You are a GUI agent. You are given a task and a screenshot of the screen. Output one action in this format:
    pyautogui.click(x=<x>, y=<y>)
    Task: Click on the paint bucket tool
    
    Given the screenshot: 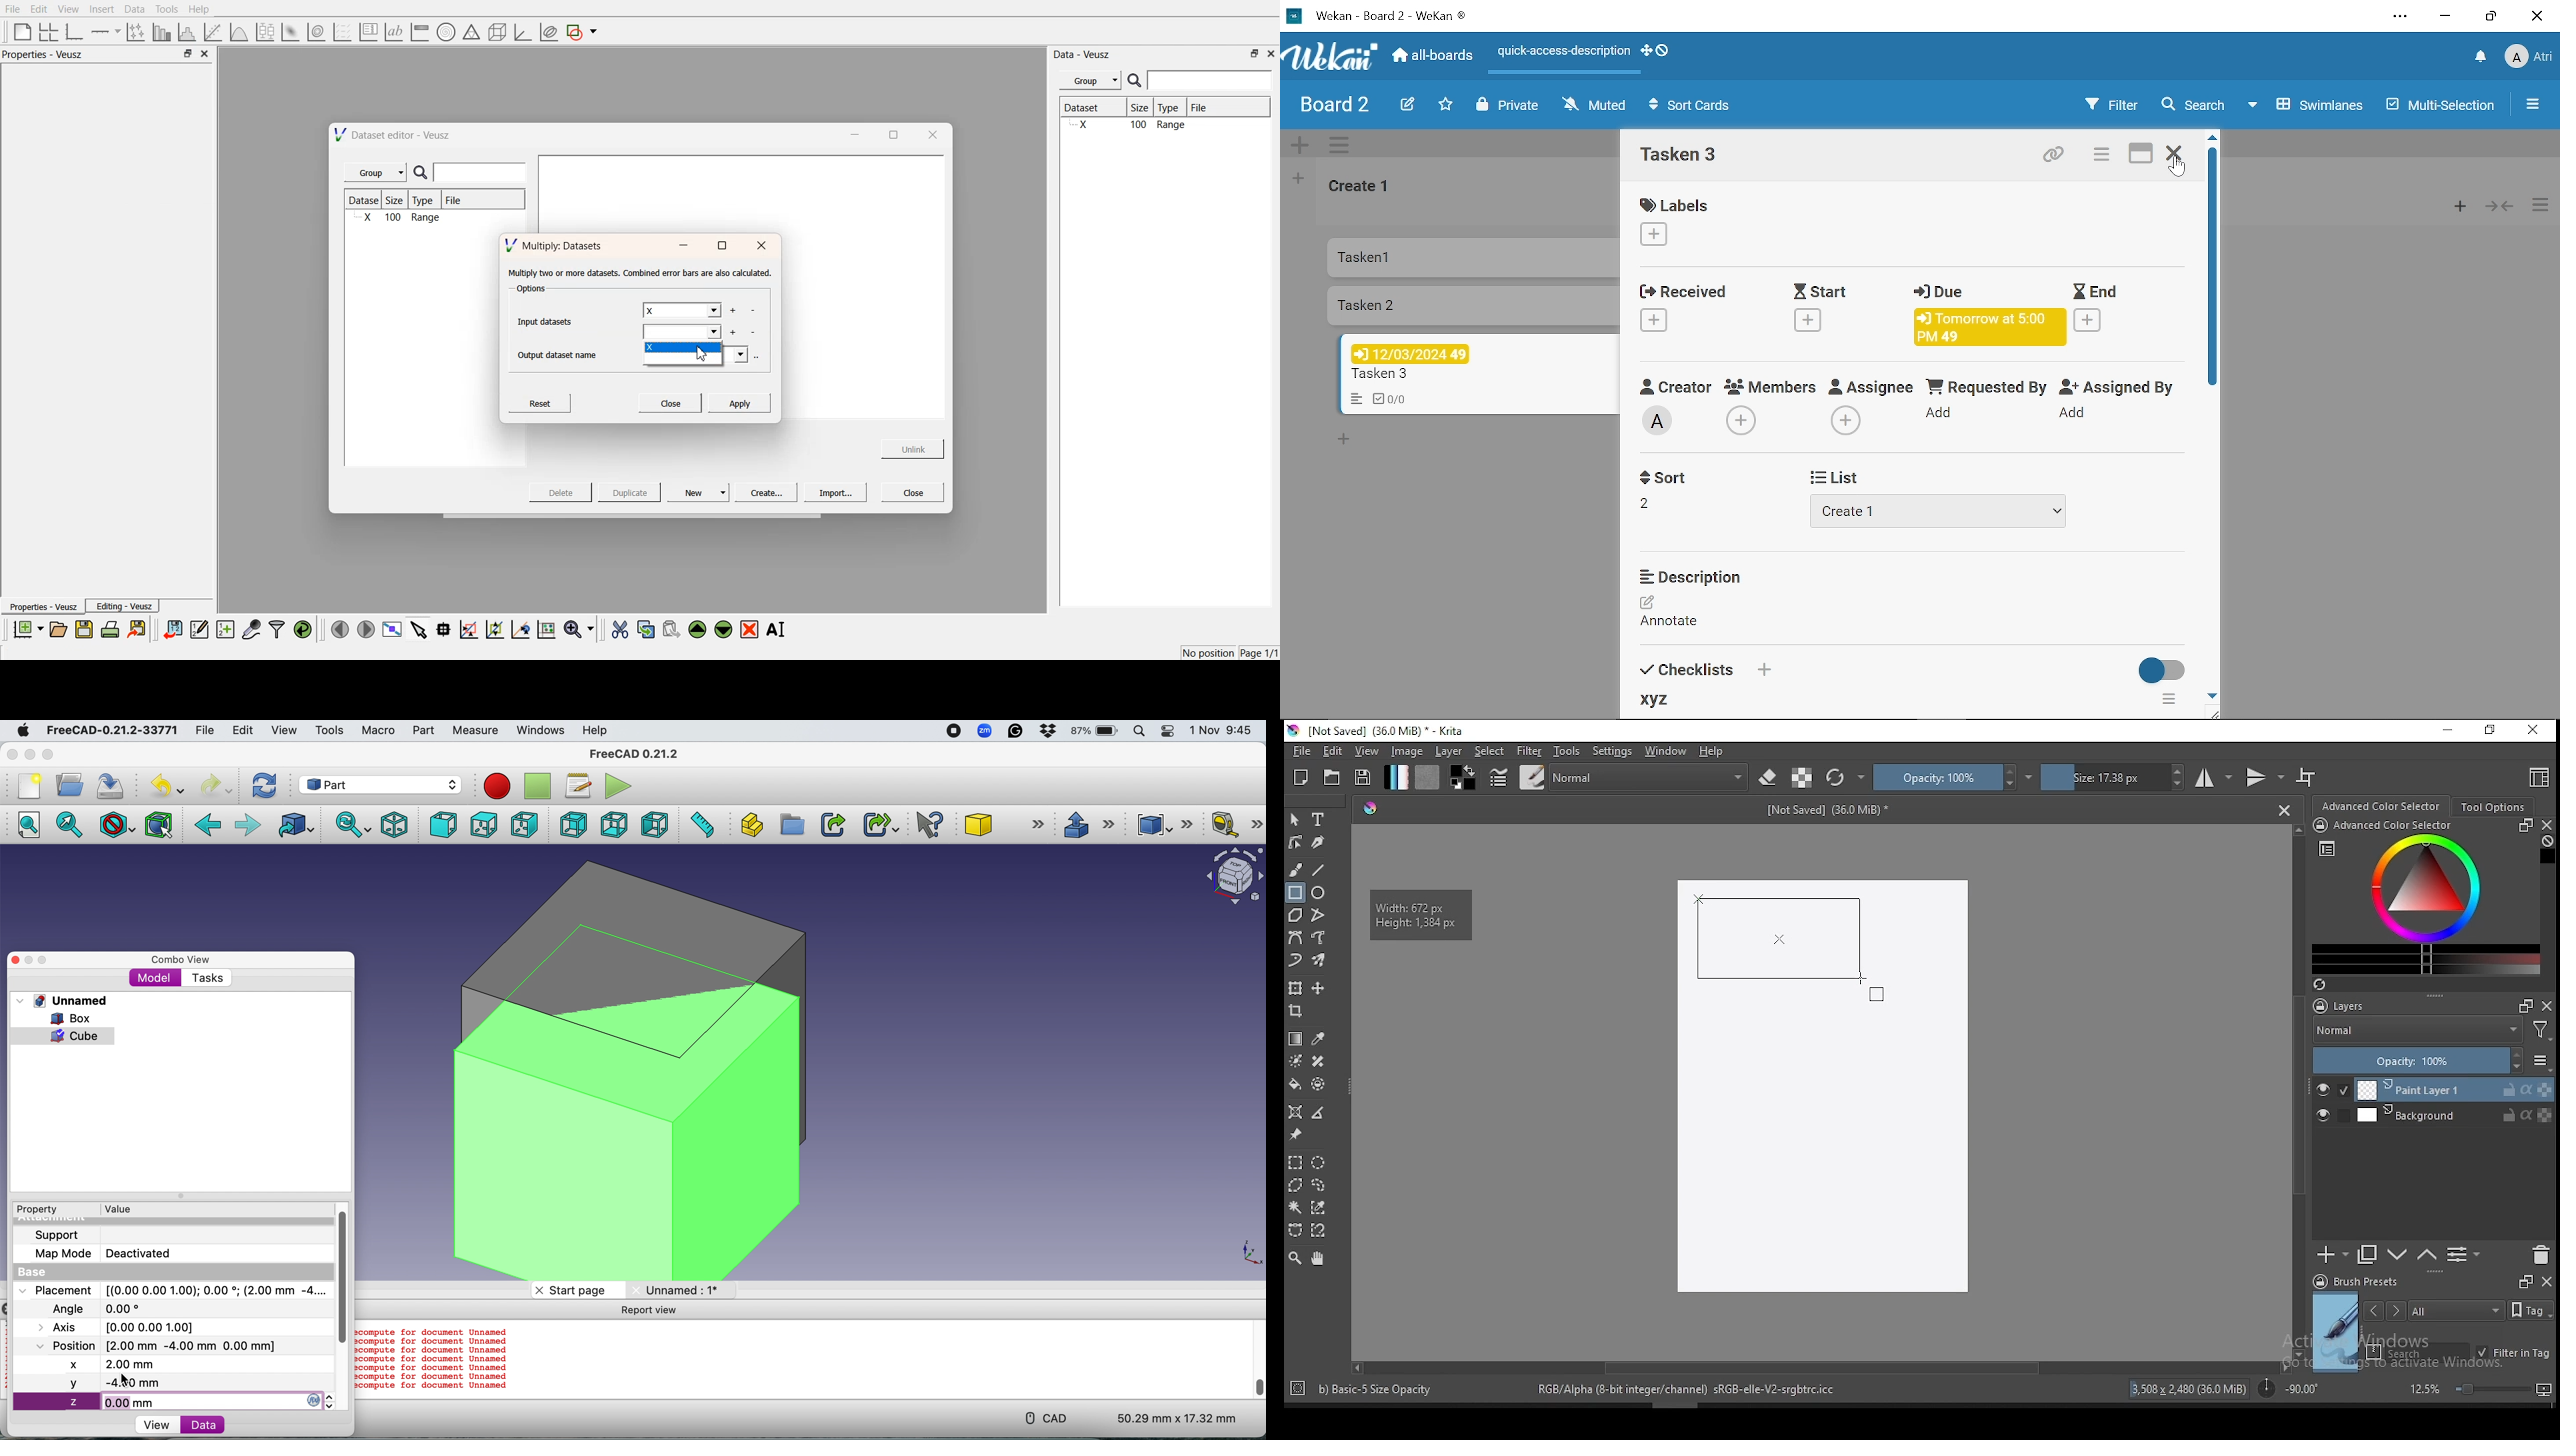 What is the action you would take?
    pyautogui.click(x=1295, y=1084)
    